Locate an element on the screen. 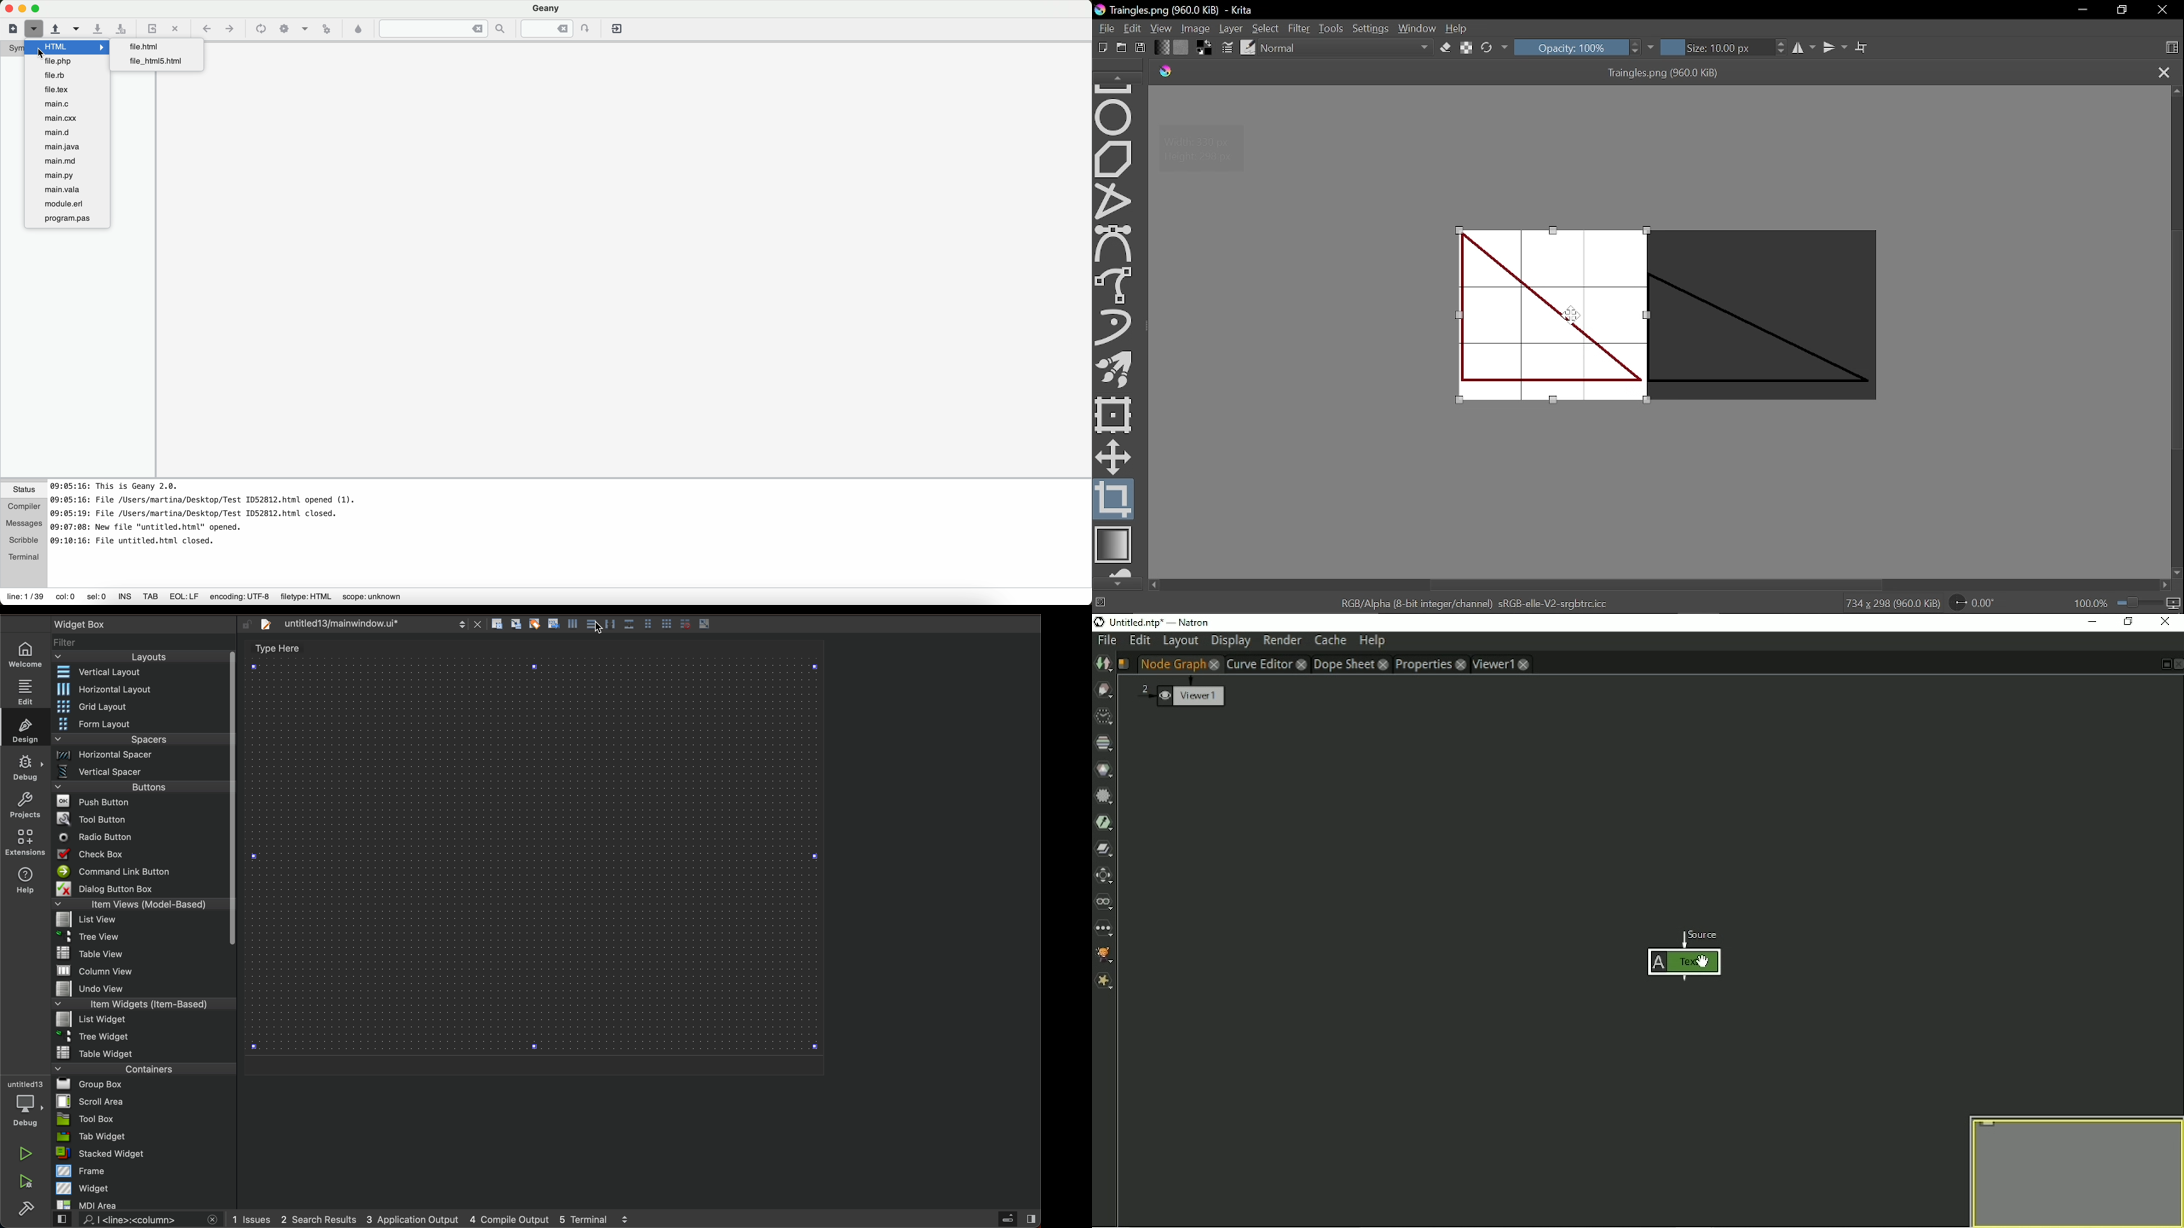 The width and height of the screenshot is (2184, 1232). Edit brush settings is located at coordinates (1228, 49).